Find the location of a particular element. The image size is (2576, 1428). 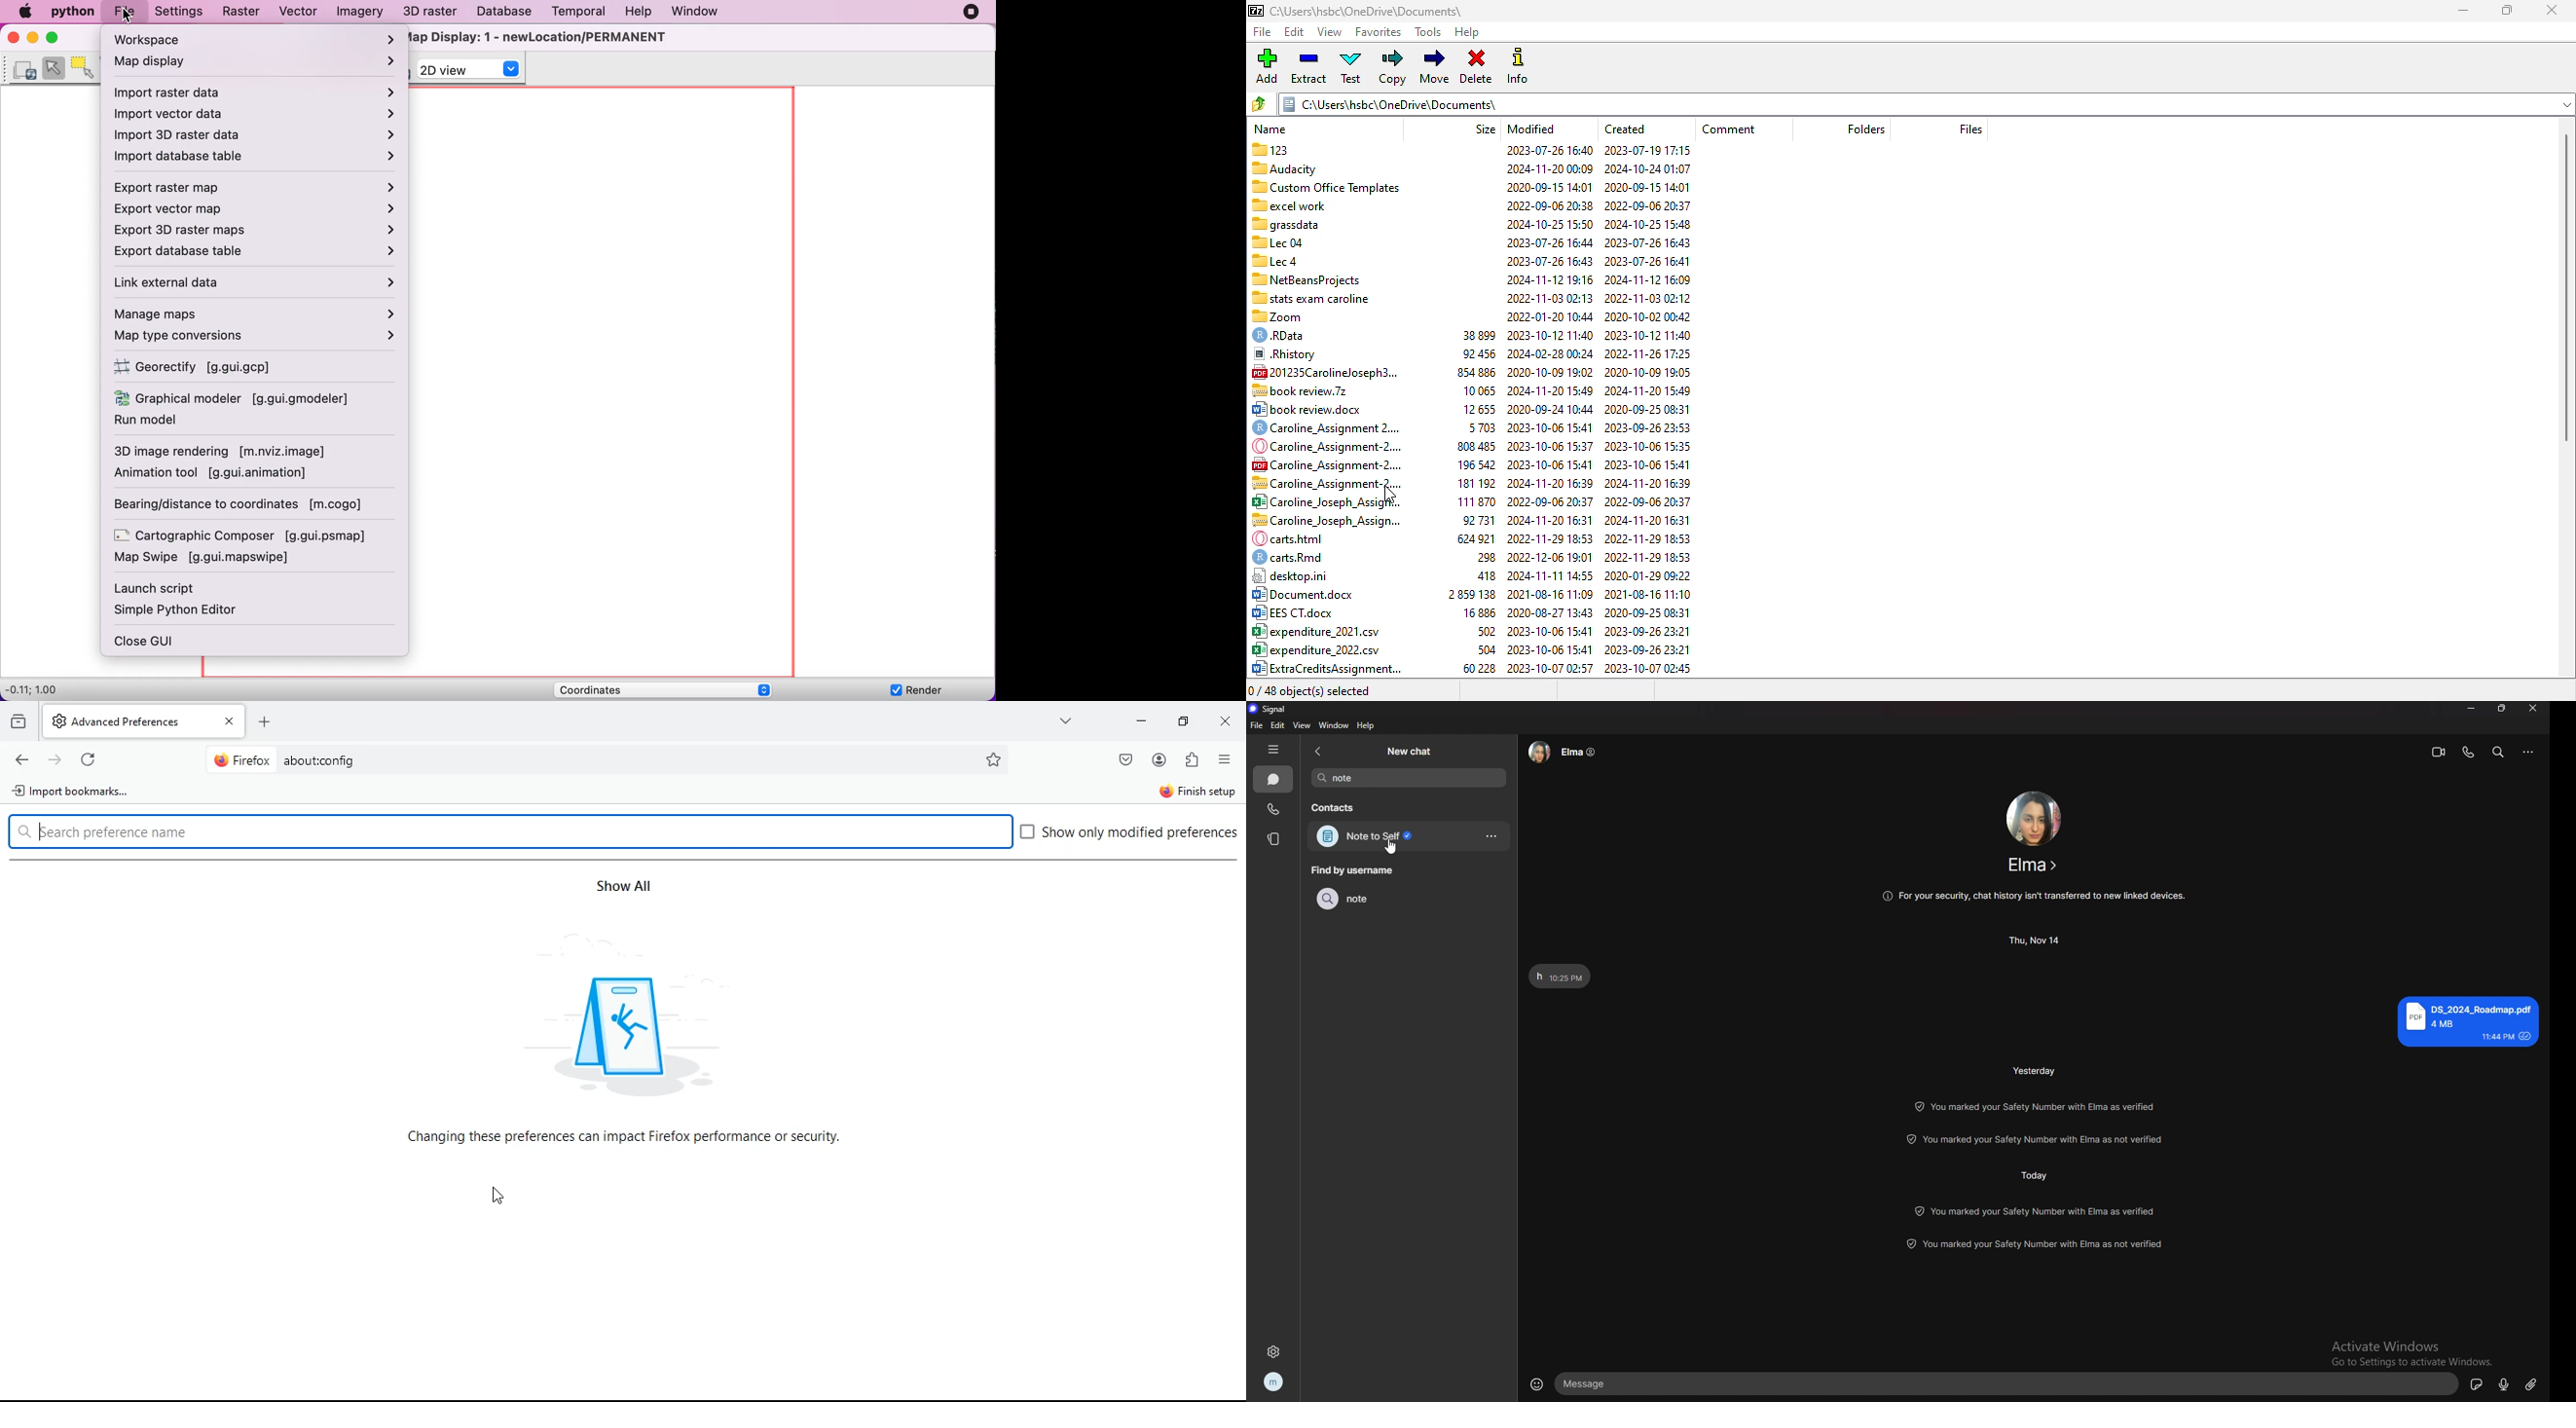

‘3 Custom Office Templates 2020-09-15 14:01 2020-09-15 14:01 is located at coordinates (1470, 185).